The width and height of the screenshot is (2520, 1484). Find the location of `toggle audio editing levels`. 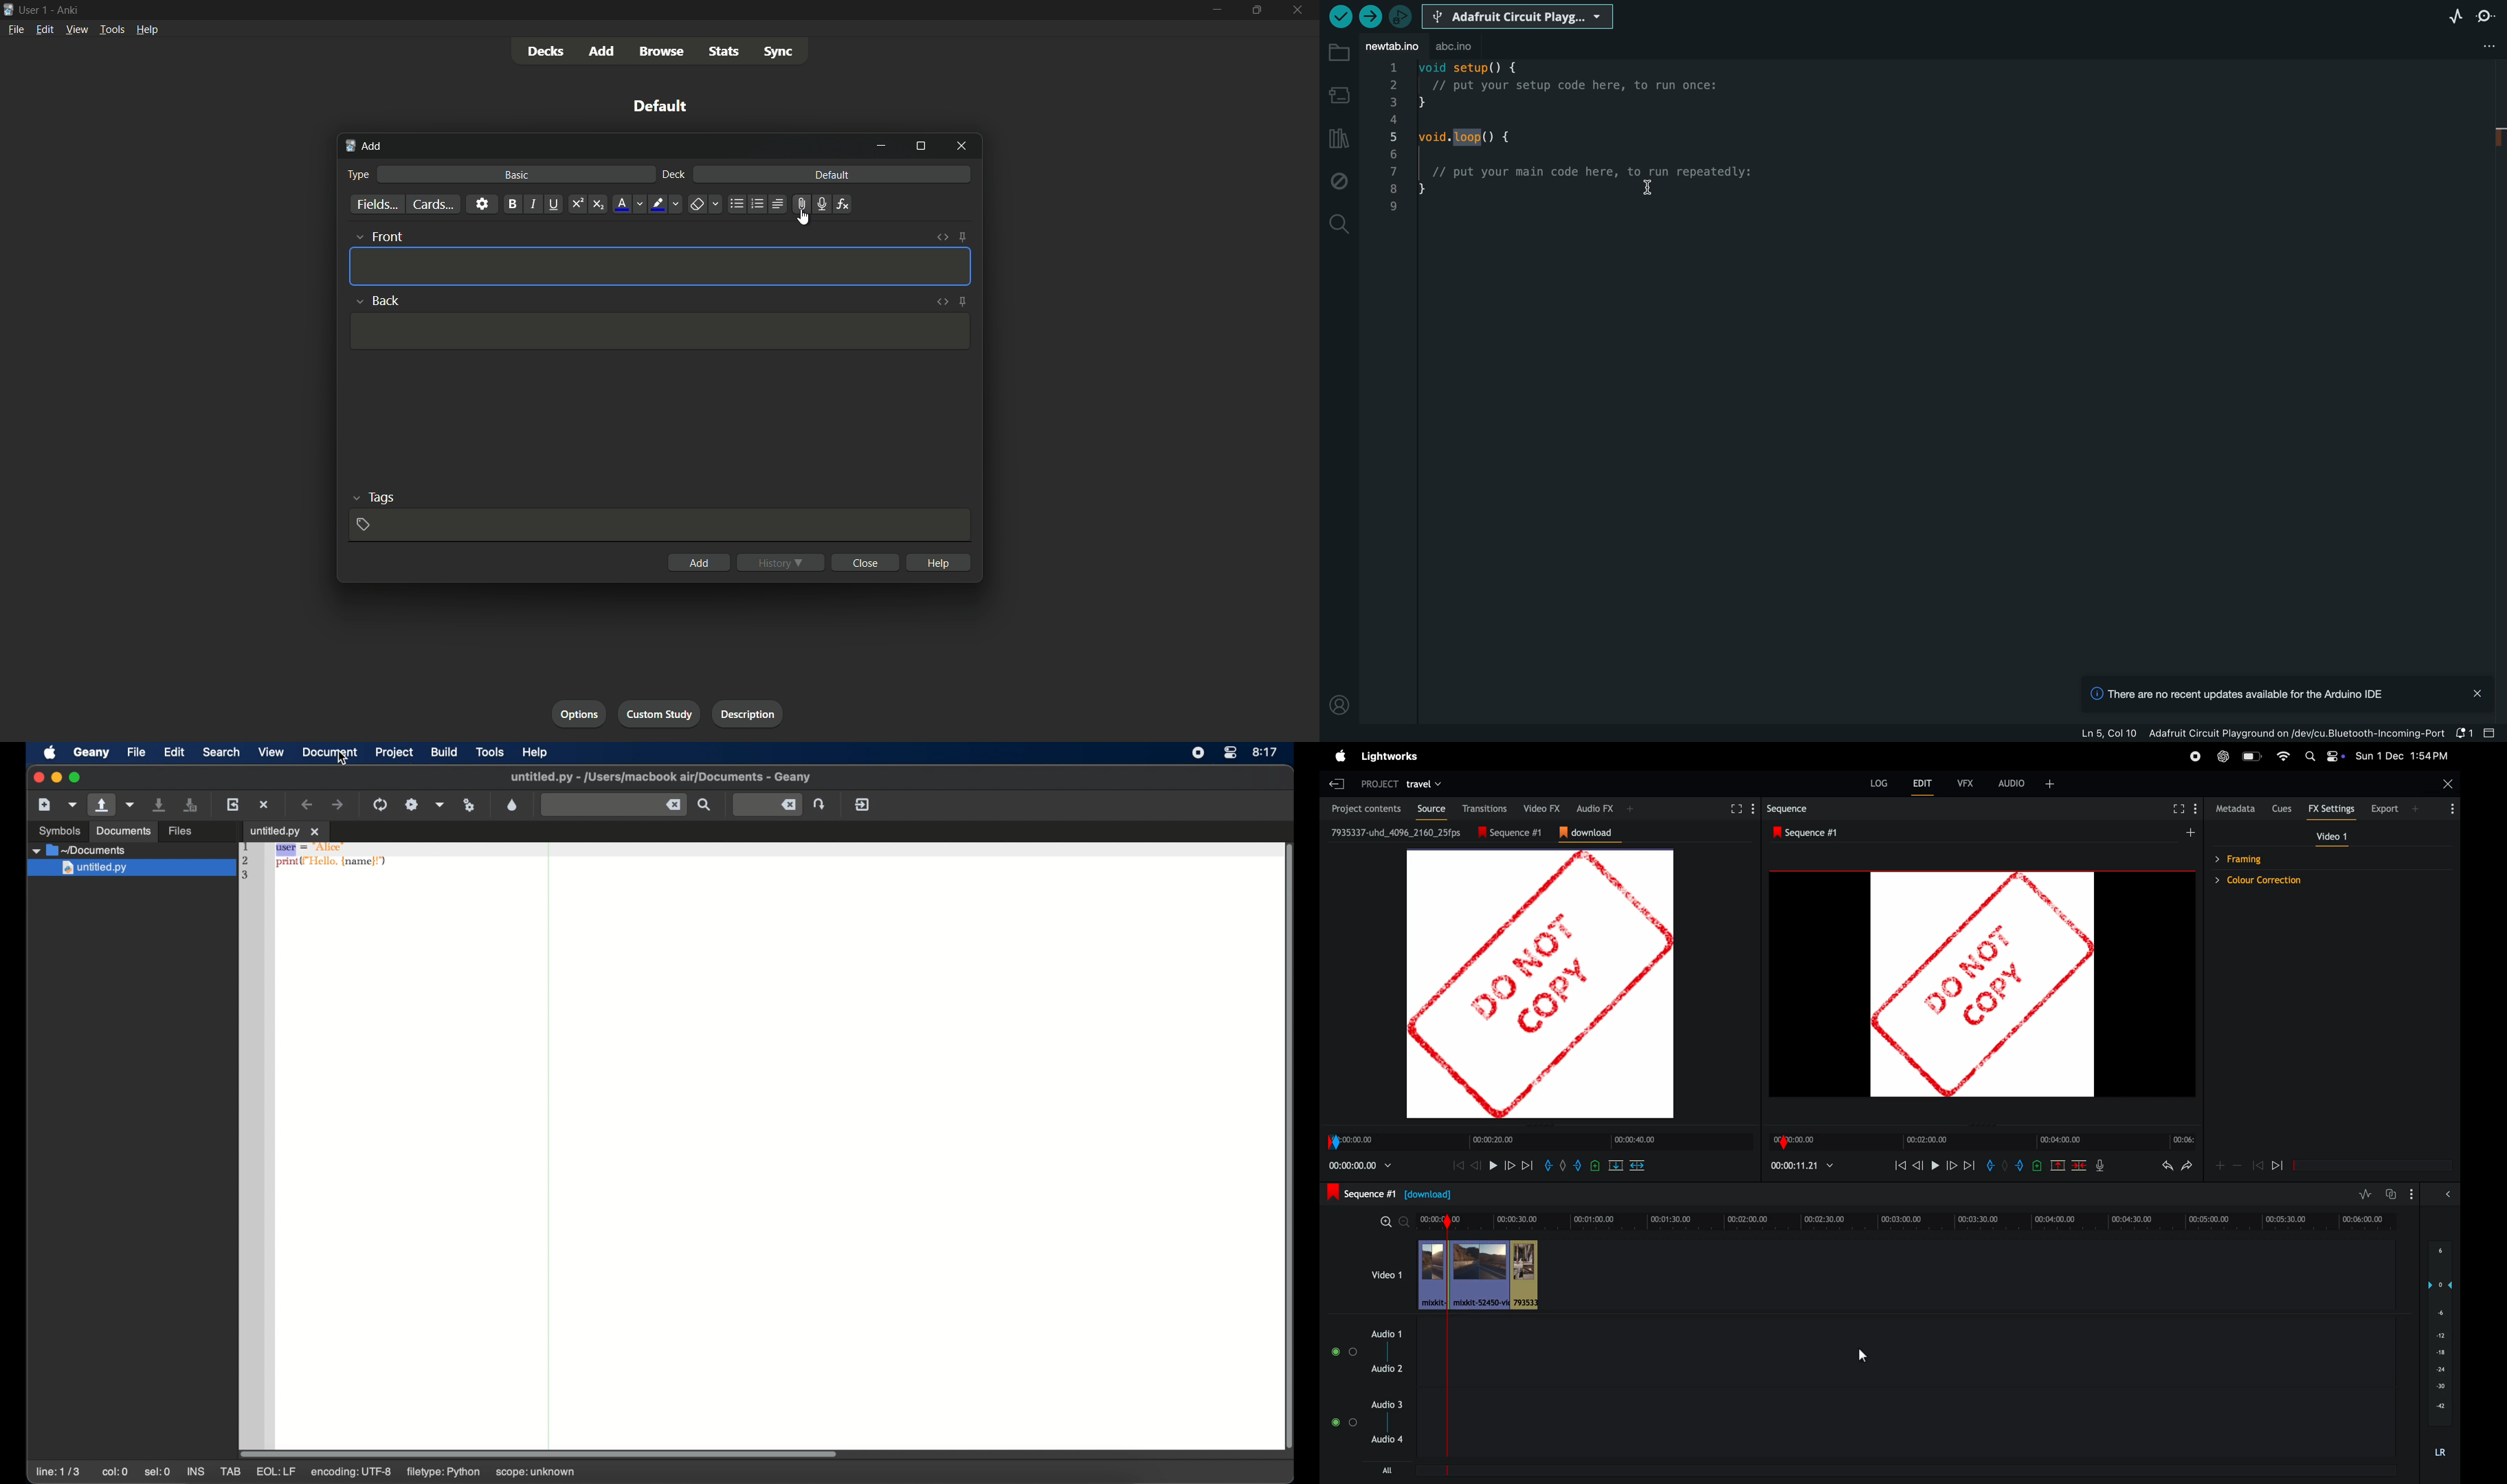

toggle audio editing levels is located at coordinates (2365, 1194).